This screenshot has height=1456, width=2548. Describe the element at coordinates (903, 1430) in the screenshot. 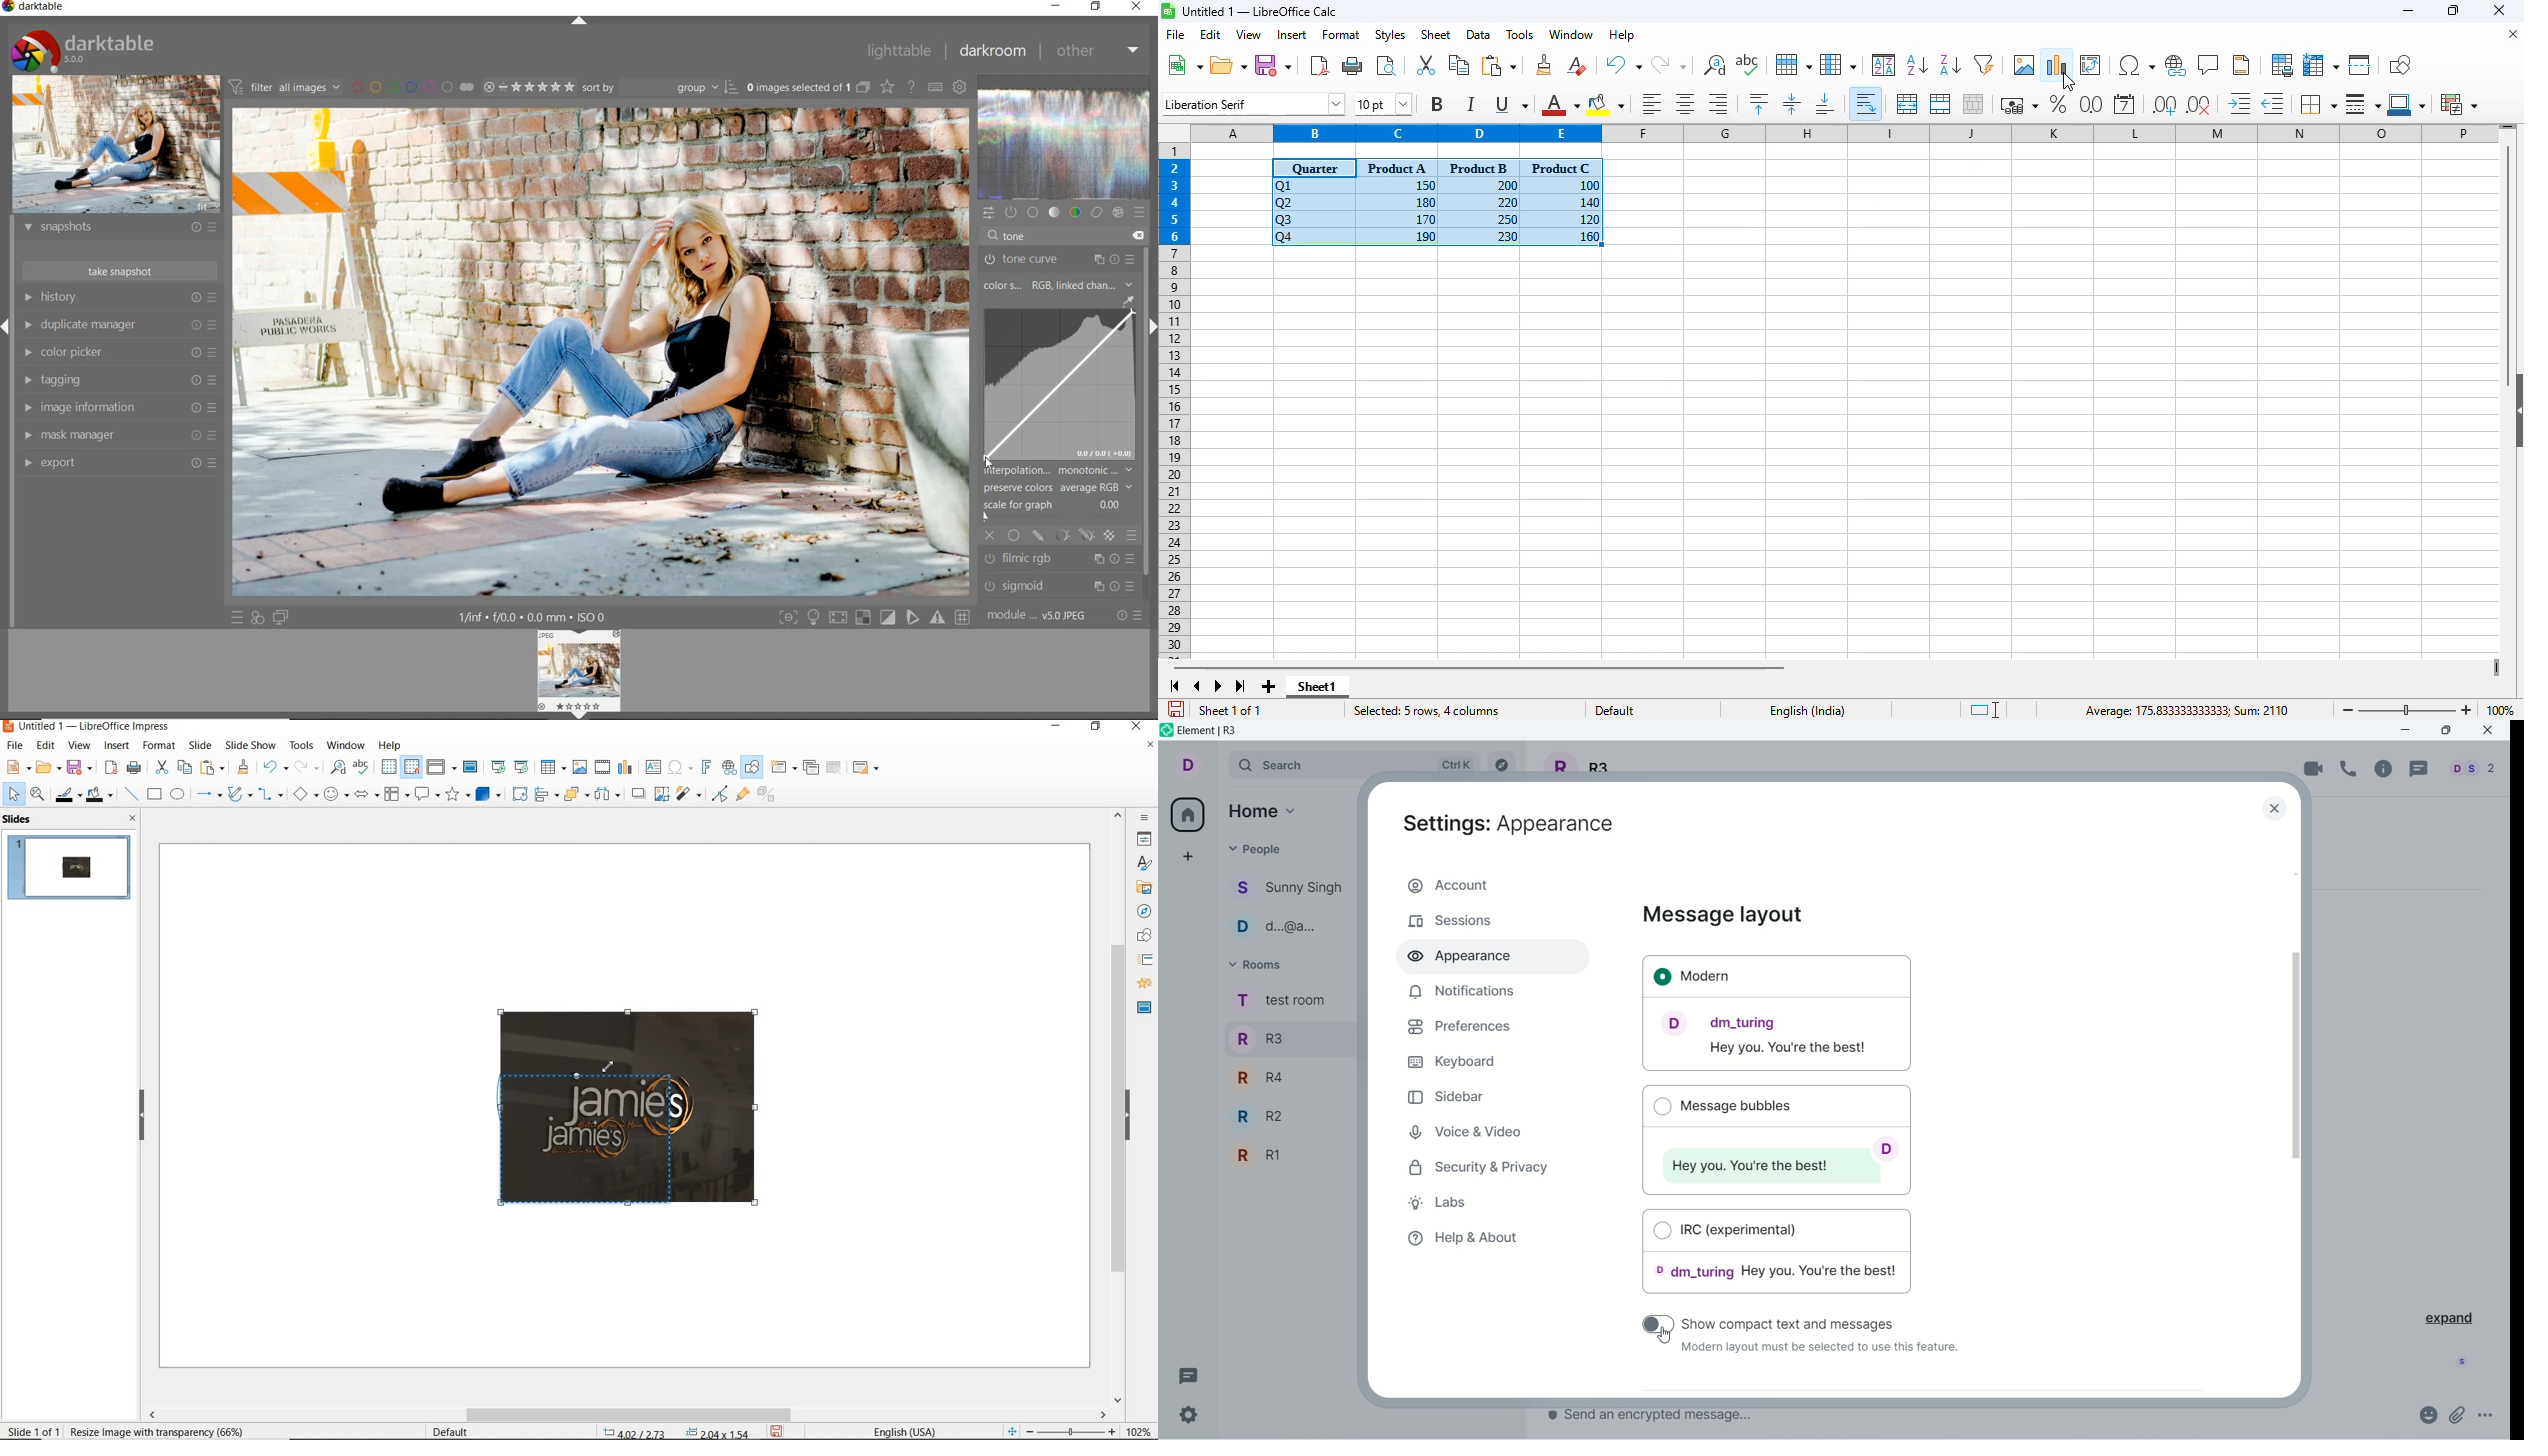

I see `Text language` at that location.